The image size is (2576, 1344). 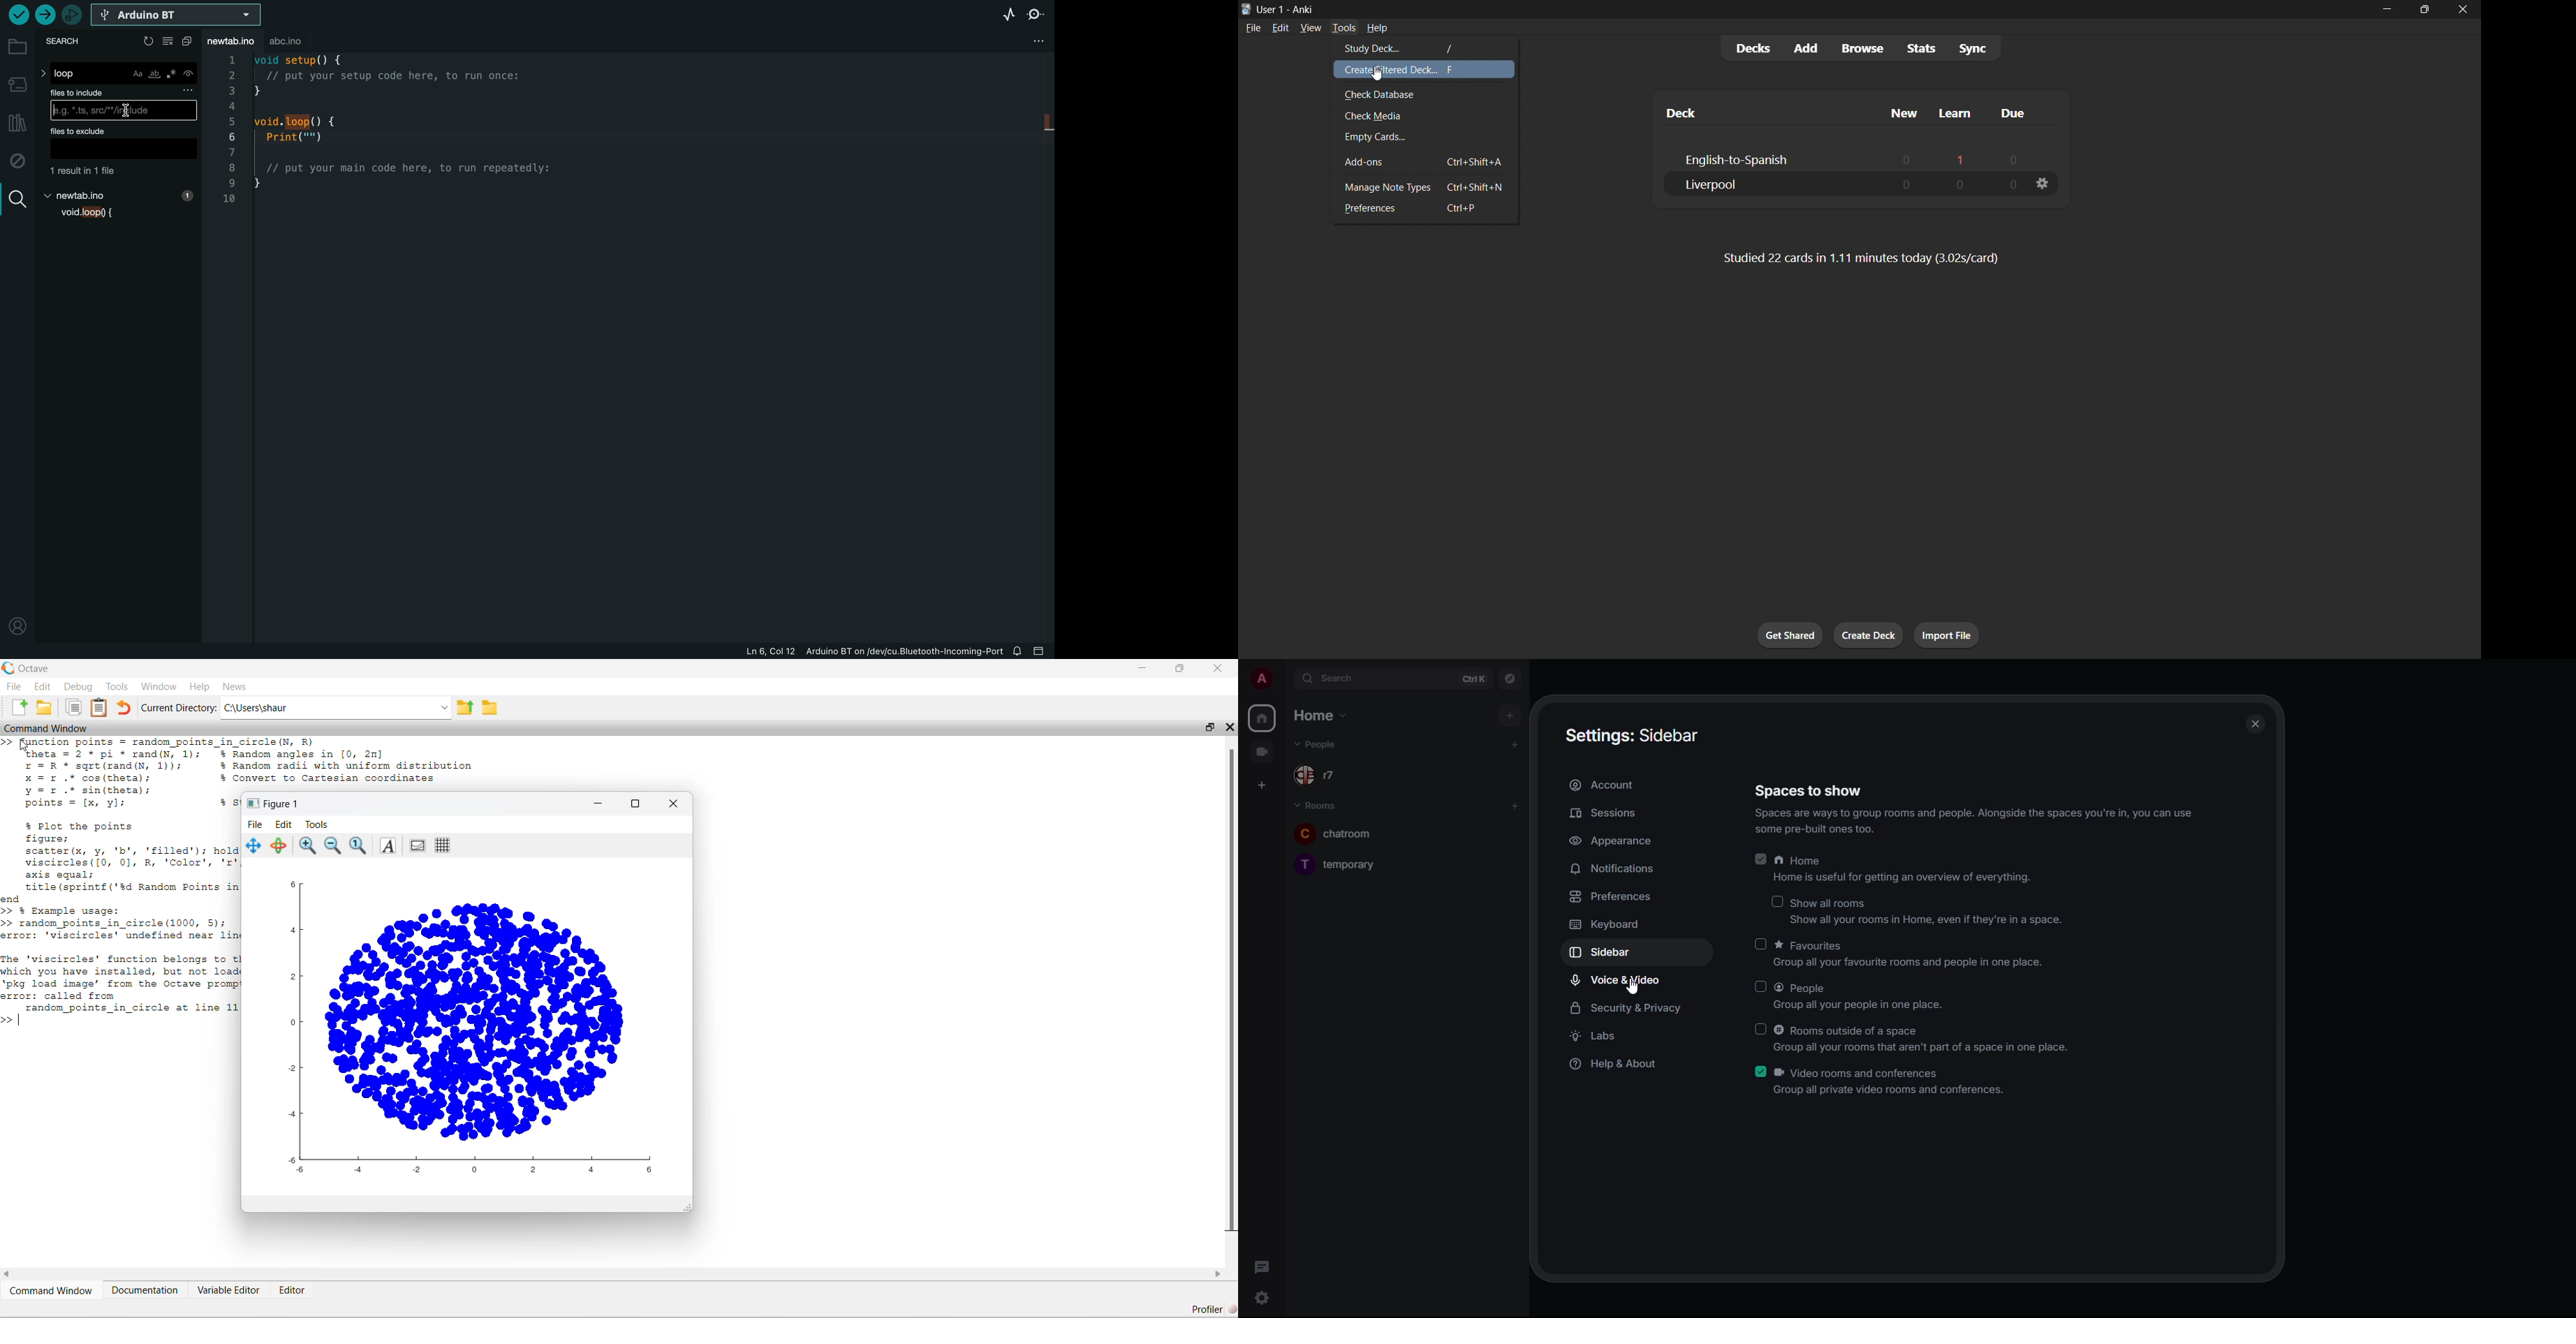 What do you see at coordinates (1336, 864) in the screenshot?
I see `temporary` at bounding box center [1336, 864].